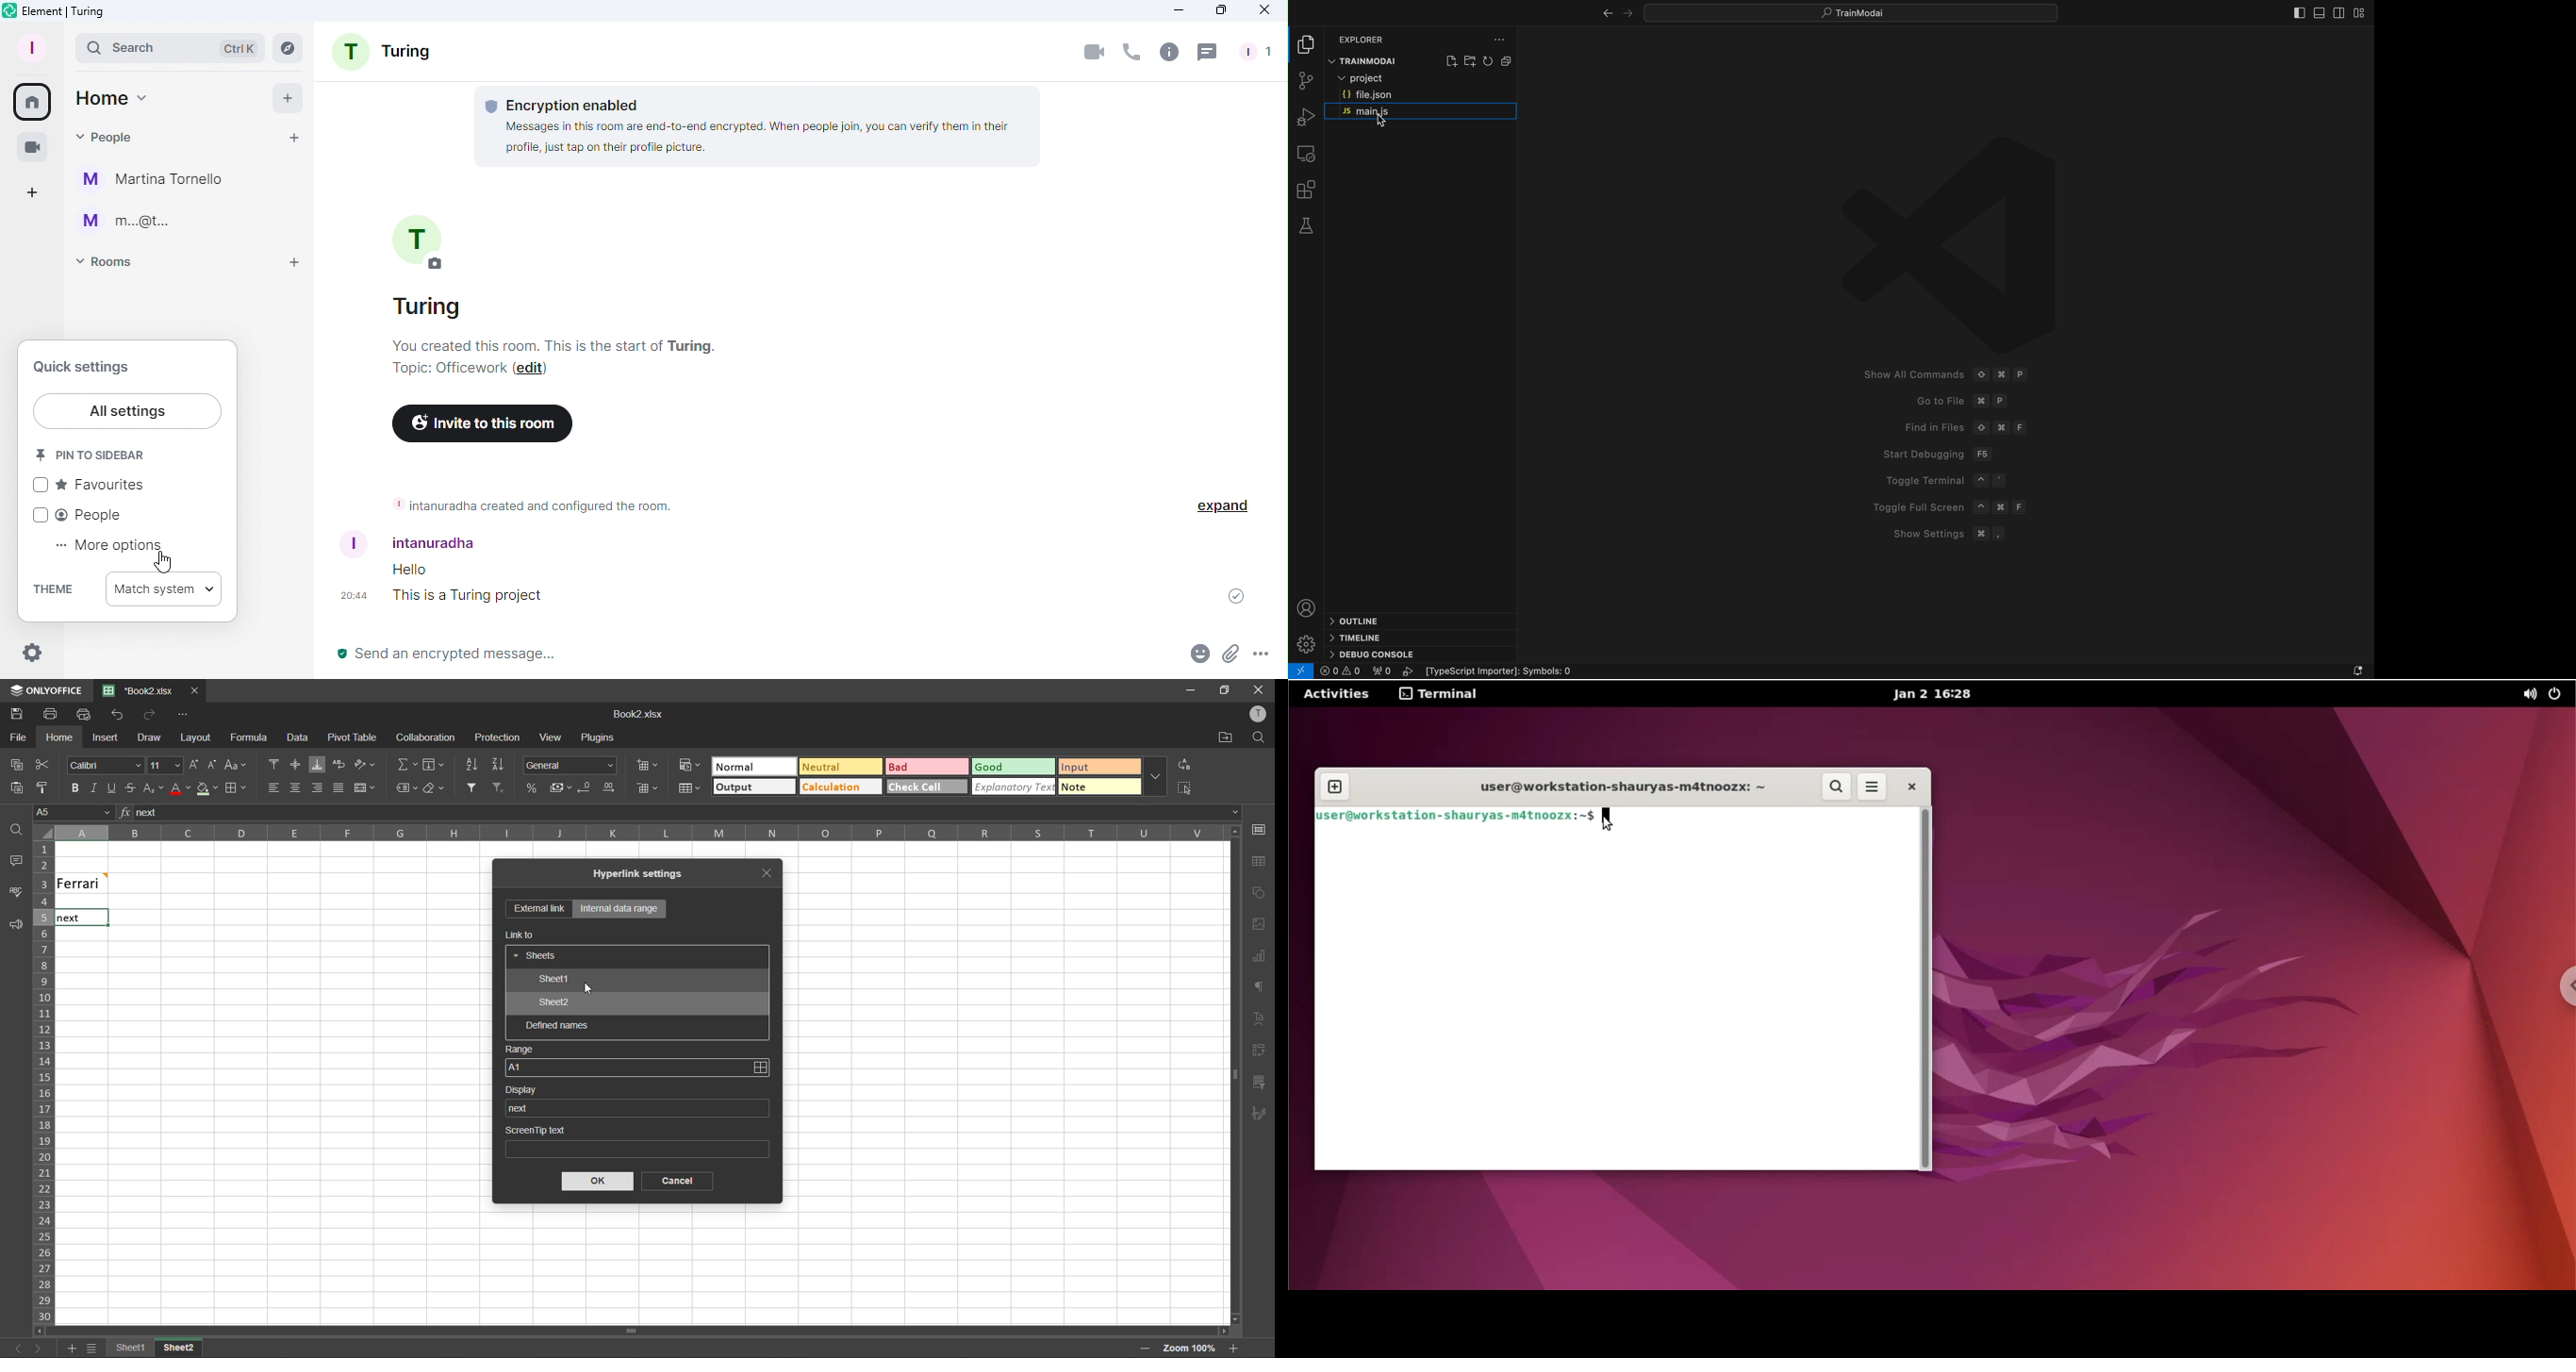 This screenshot has width=2576, height=1372. Describe the element at coordinates (688, 789) in the screenshot. I see `format as table` at that location.